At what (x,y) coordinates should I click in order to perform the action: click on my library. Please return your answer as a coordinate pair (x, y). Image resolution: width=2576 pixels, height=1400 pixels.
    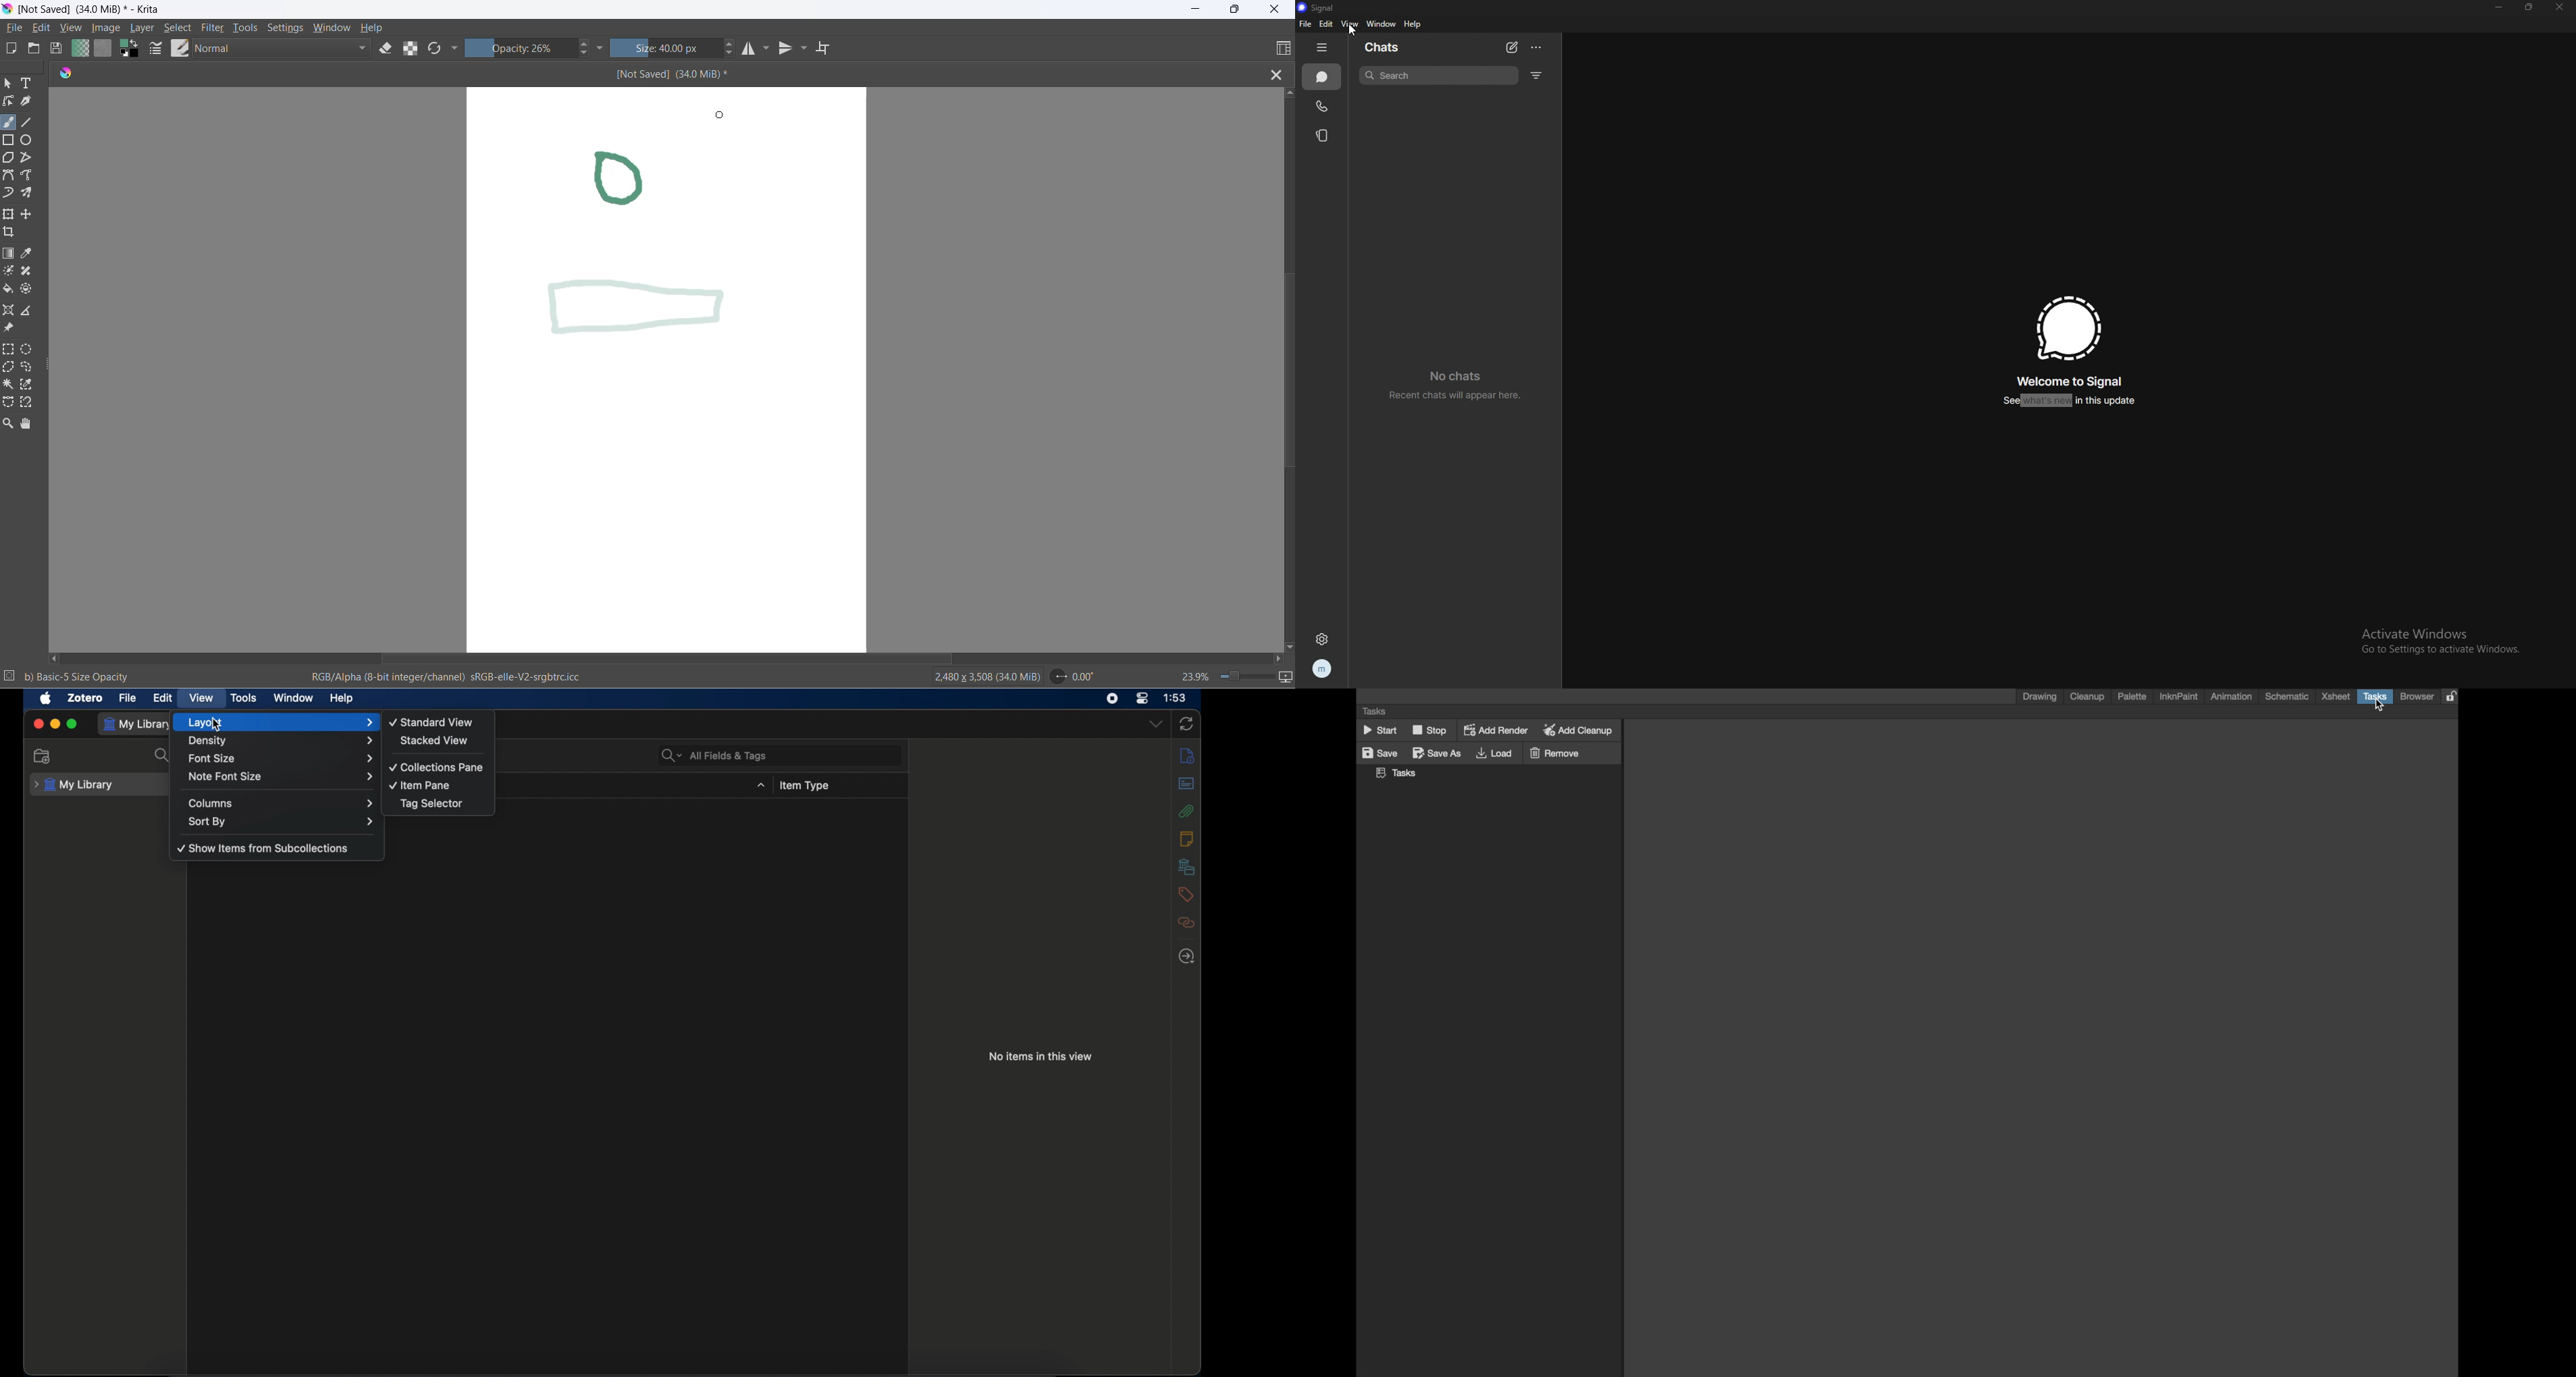
    Looking at the image, I should click on (138, 725).